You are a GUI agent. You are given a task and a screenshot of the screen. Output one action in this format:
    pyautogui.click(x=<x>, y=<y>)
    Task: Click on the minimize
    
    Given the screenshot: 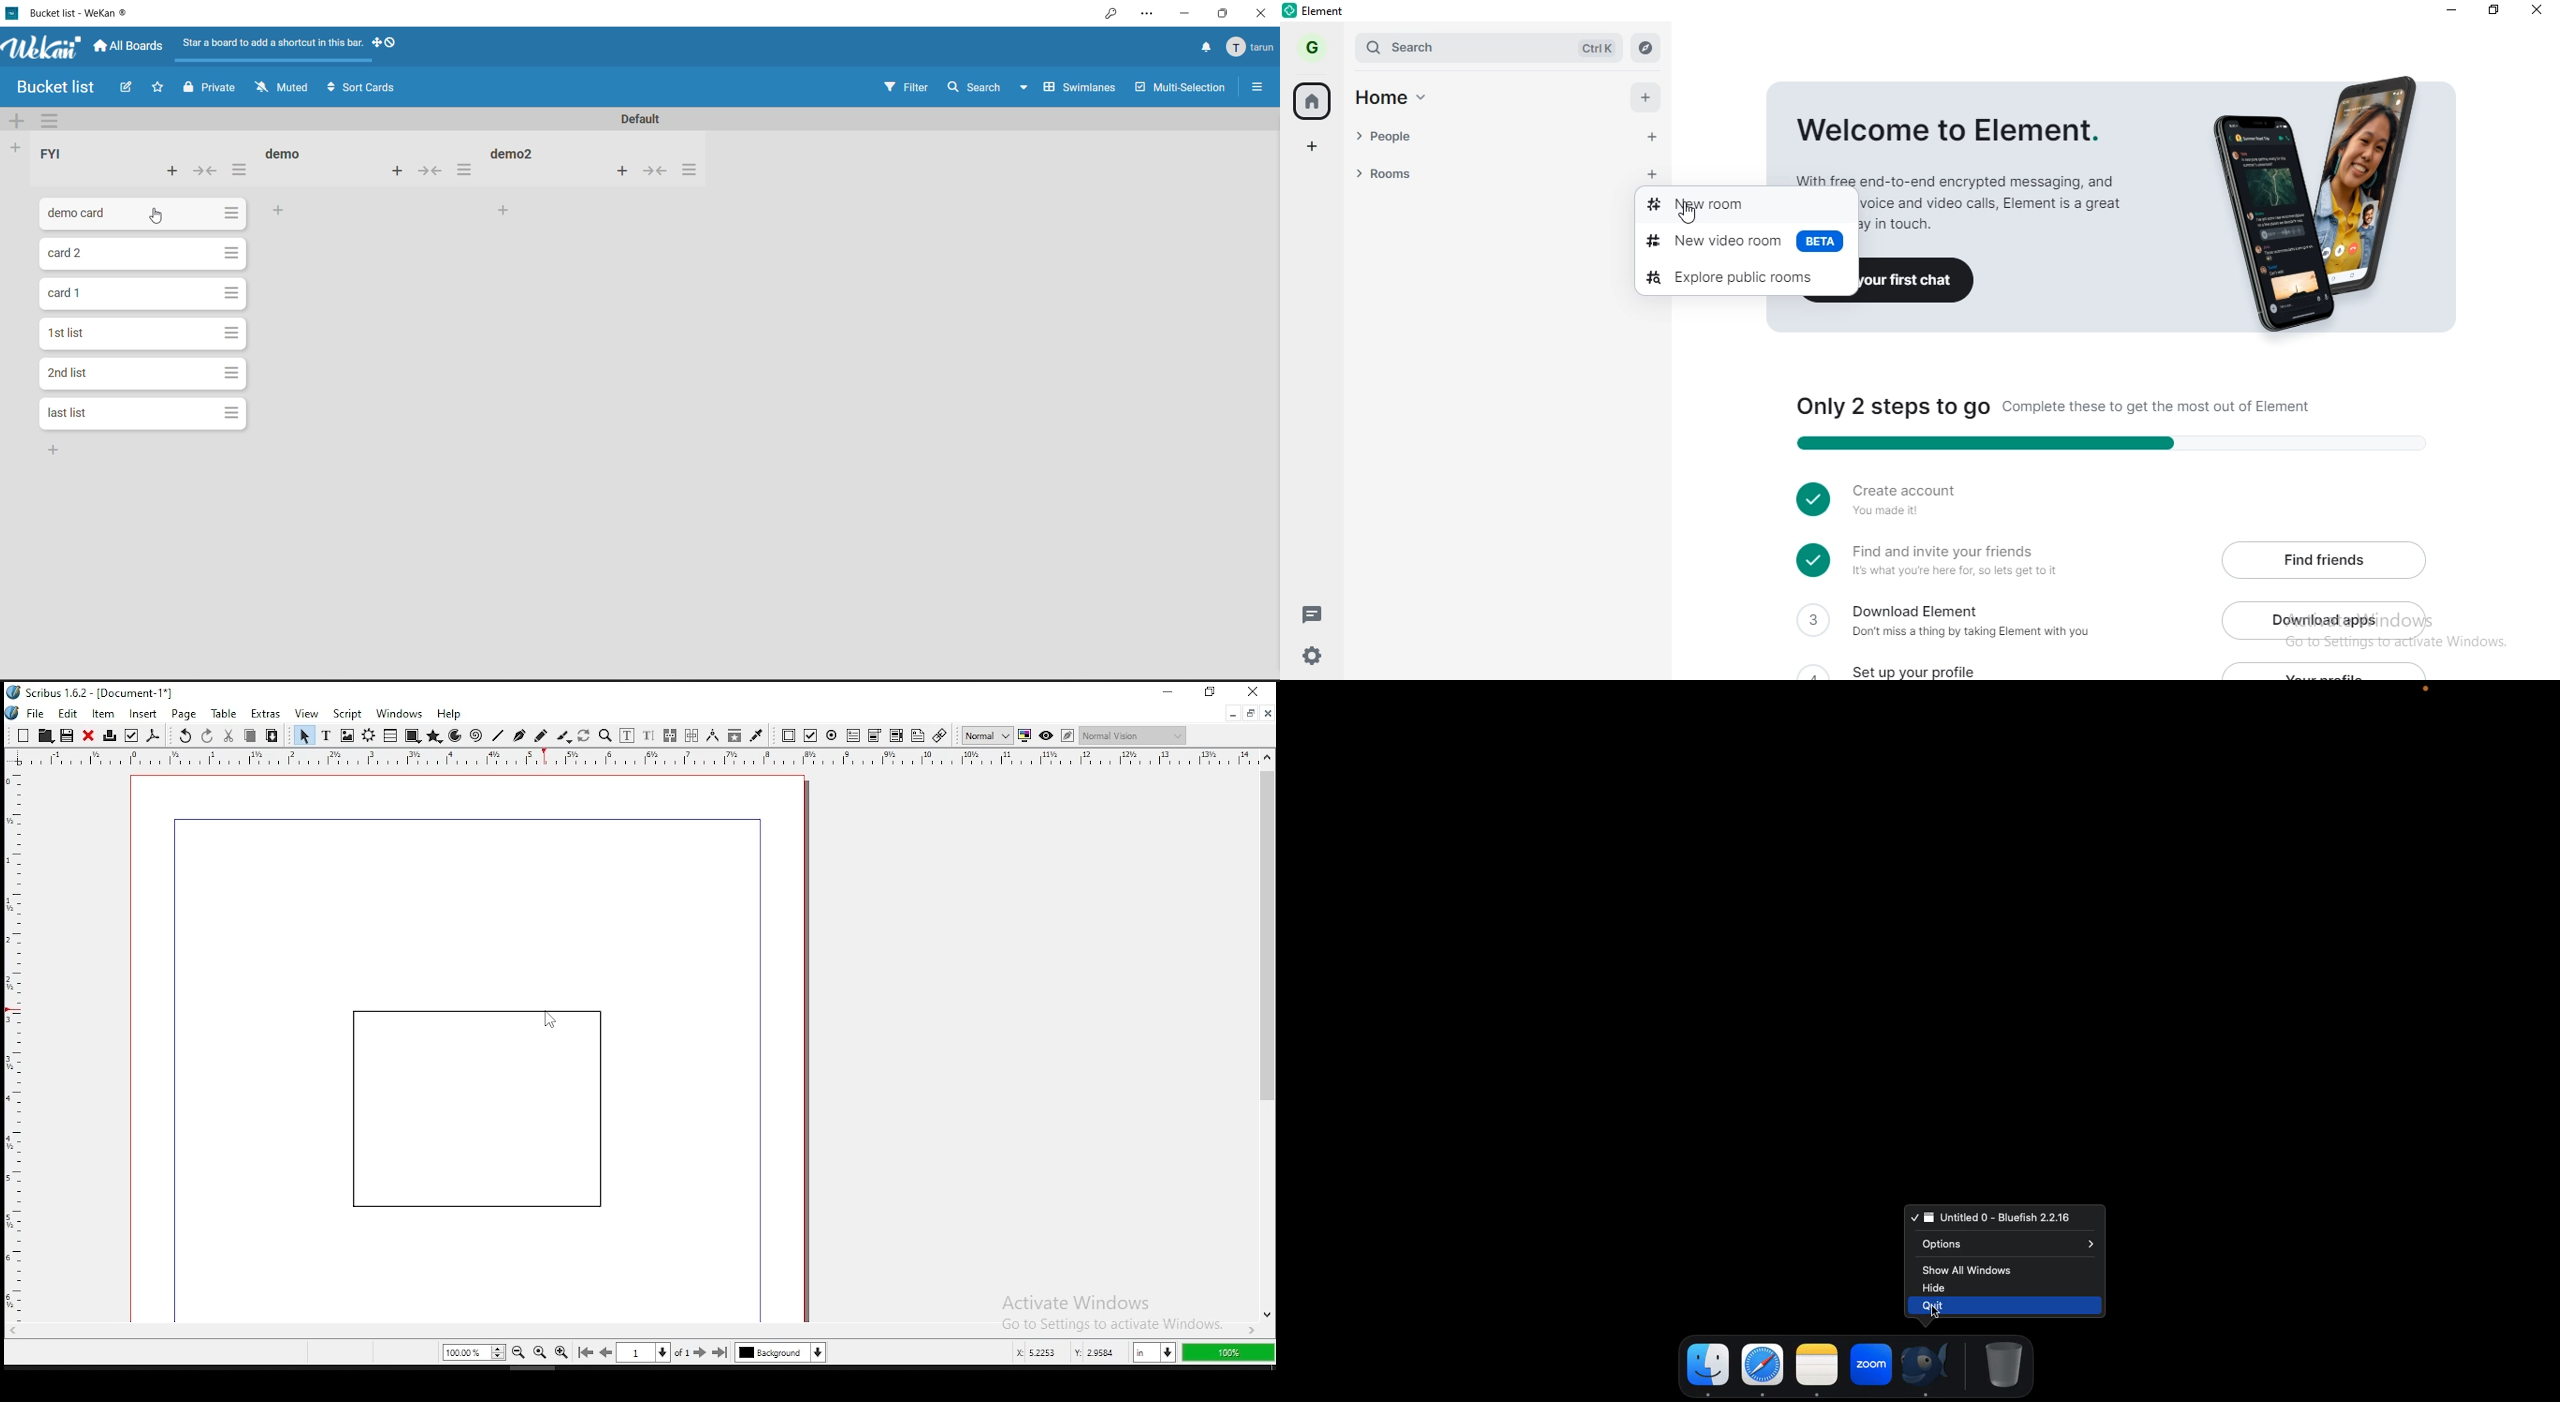 What is the action you would take?
    pyautogui.click(x=1181, y=13)
    